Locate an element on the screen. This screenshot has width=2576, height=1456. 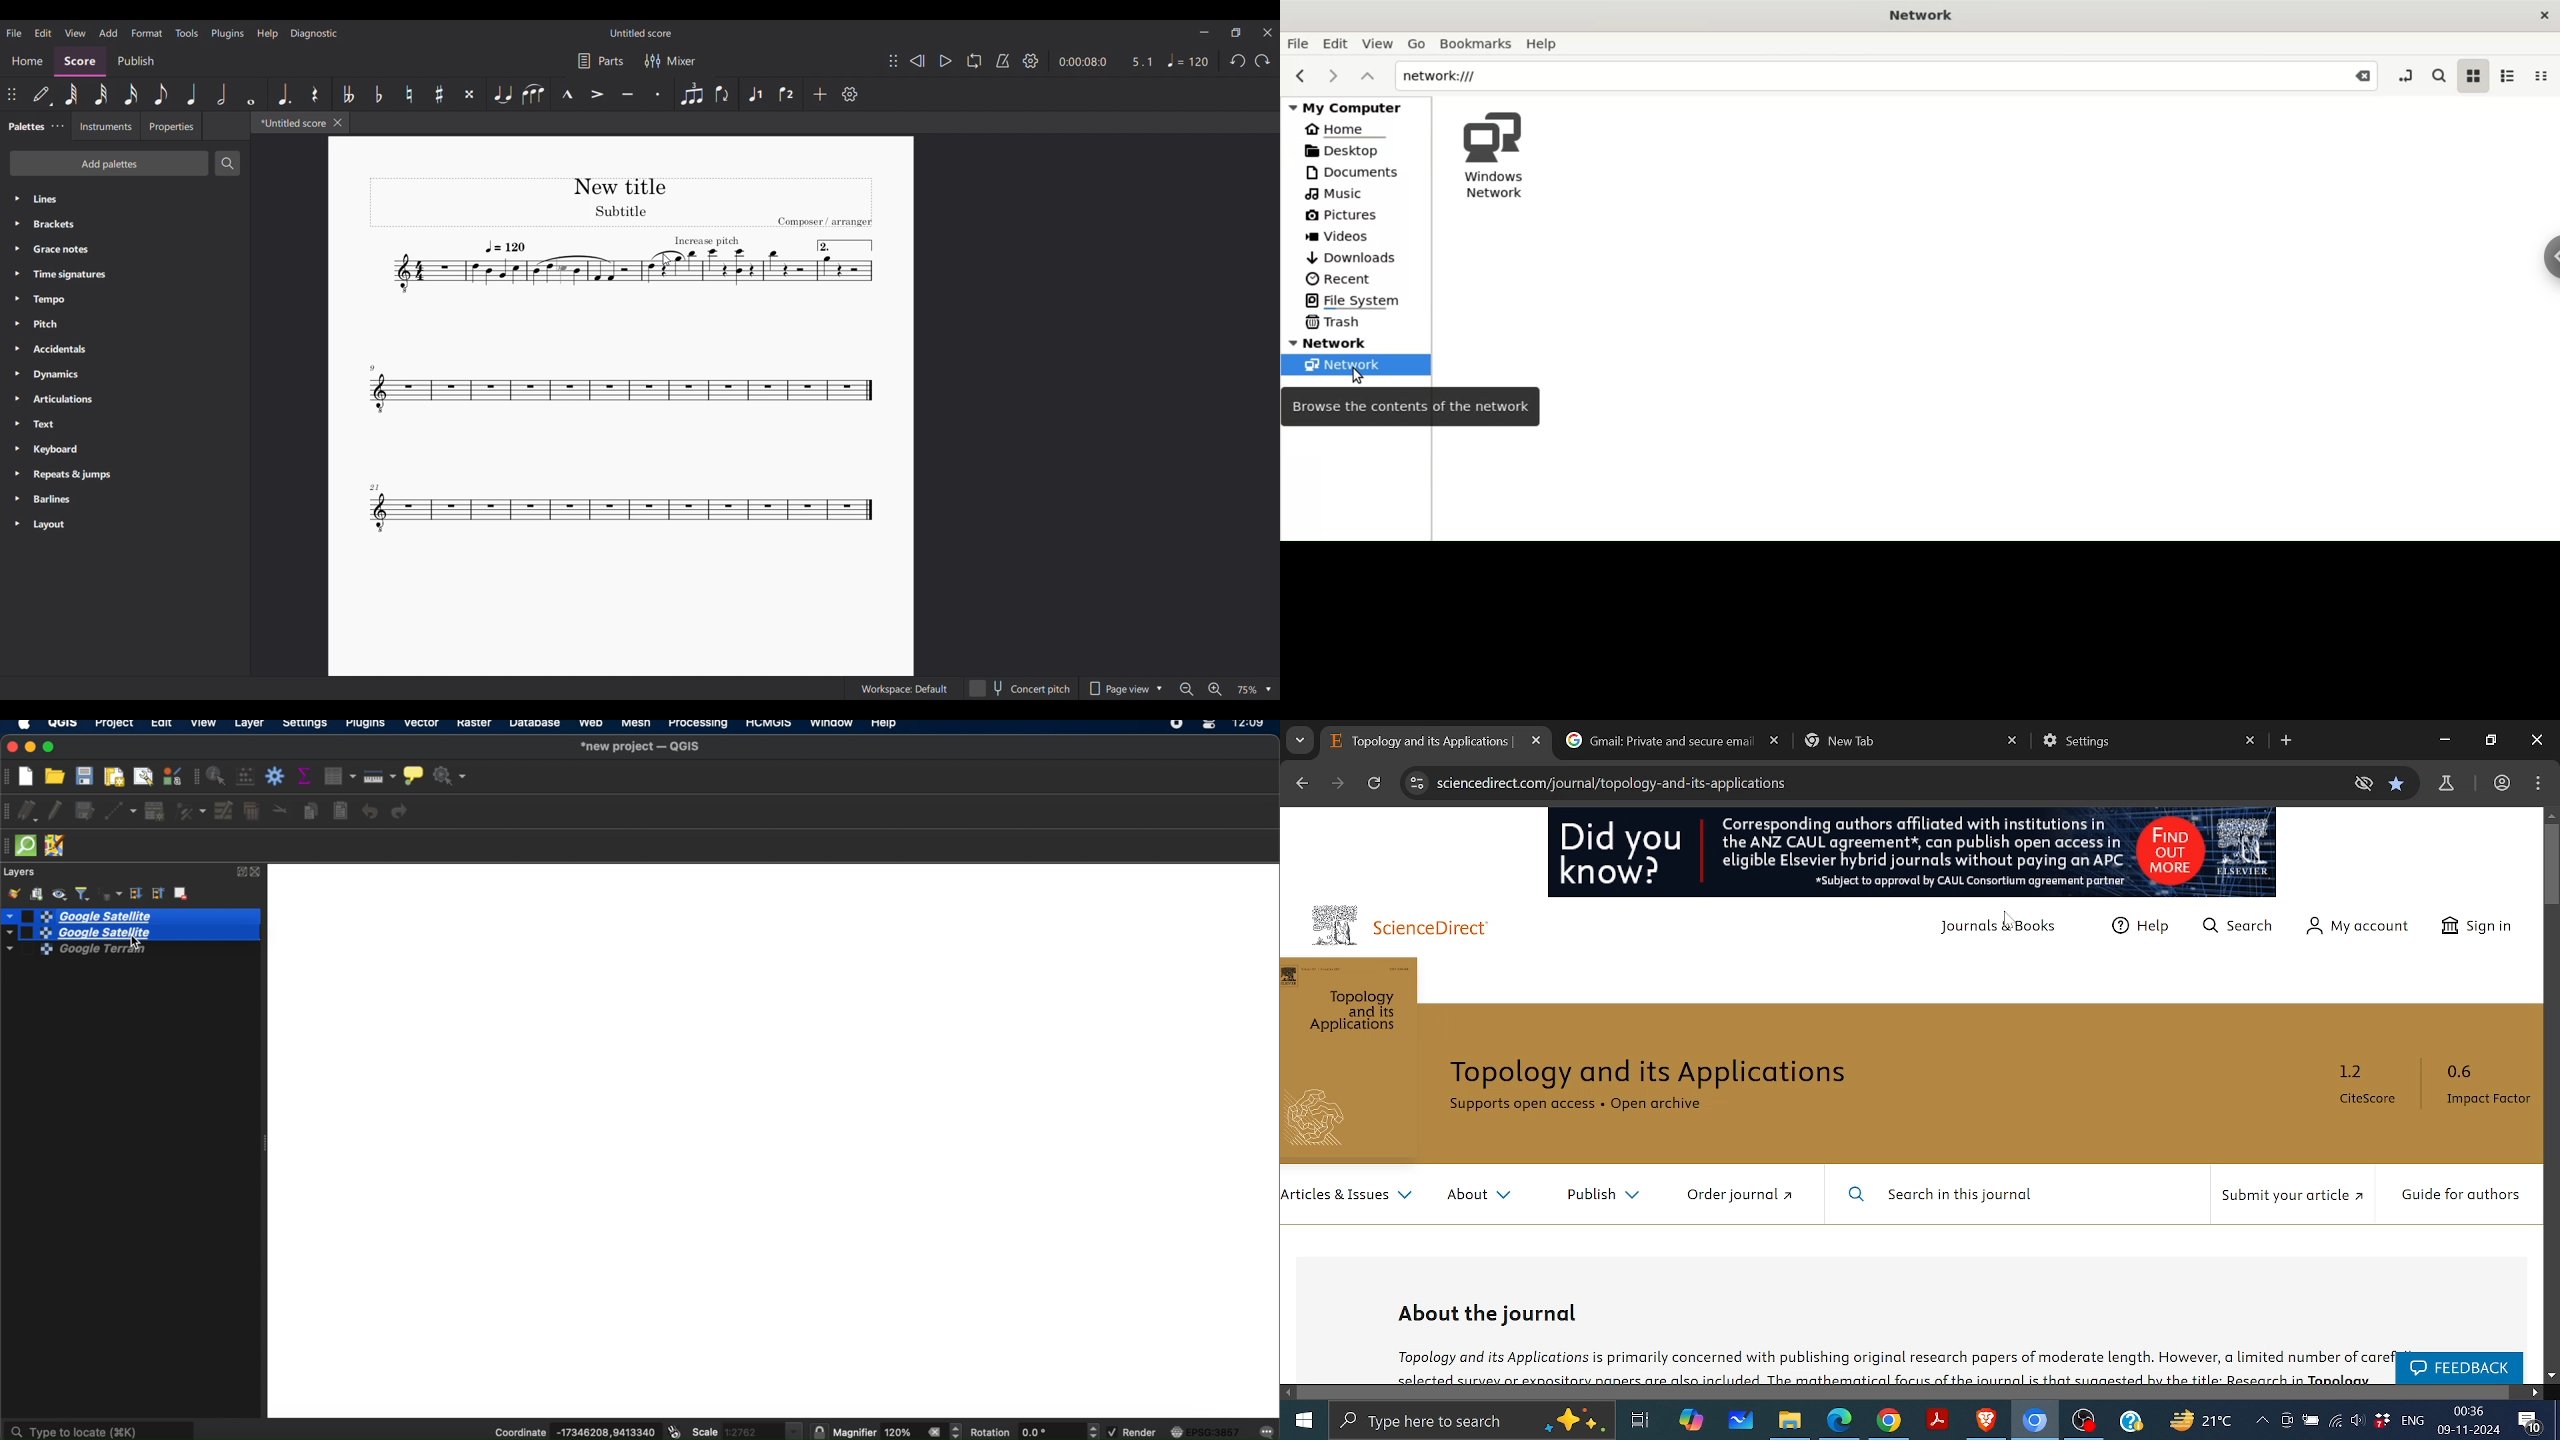
Quater note is located at coordinates (192, 94).